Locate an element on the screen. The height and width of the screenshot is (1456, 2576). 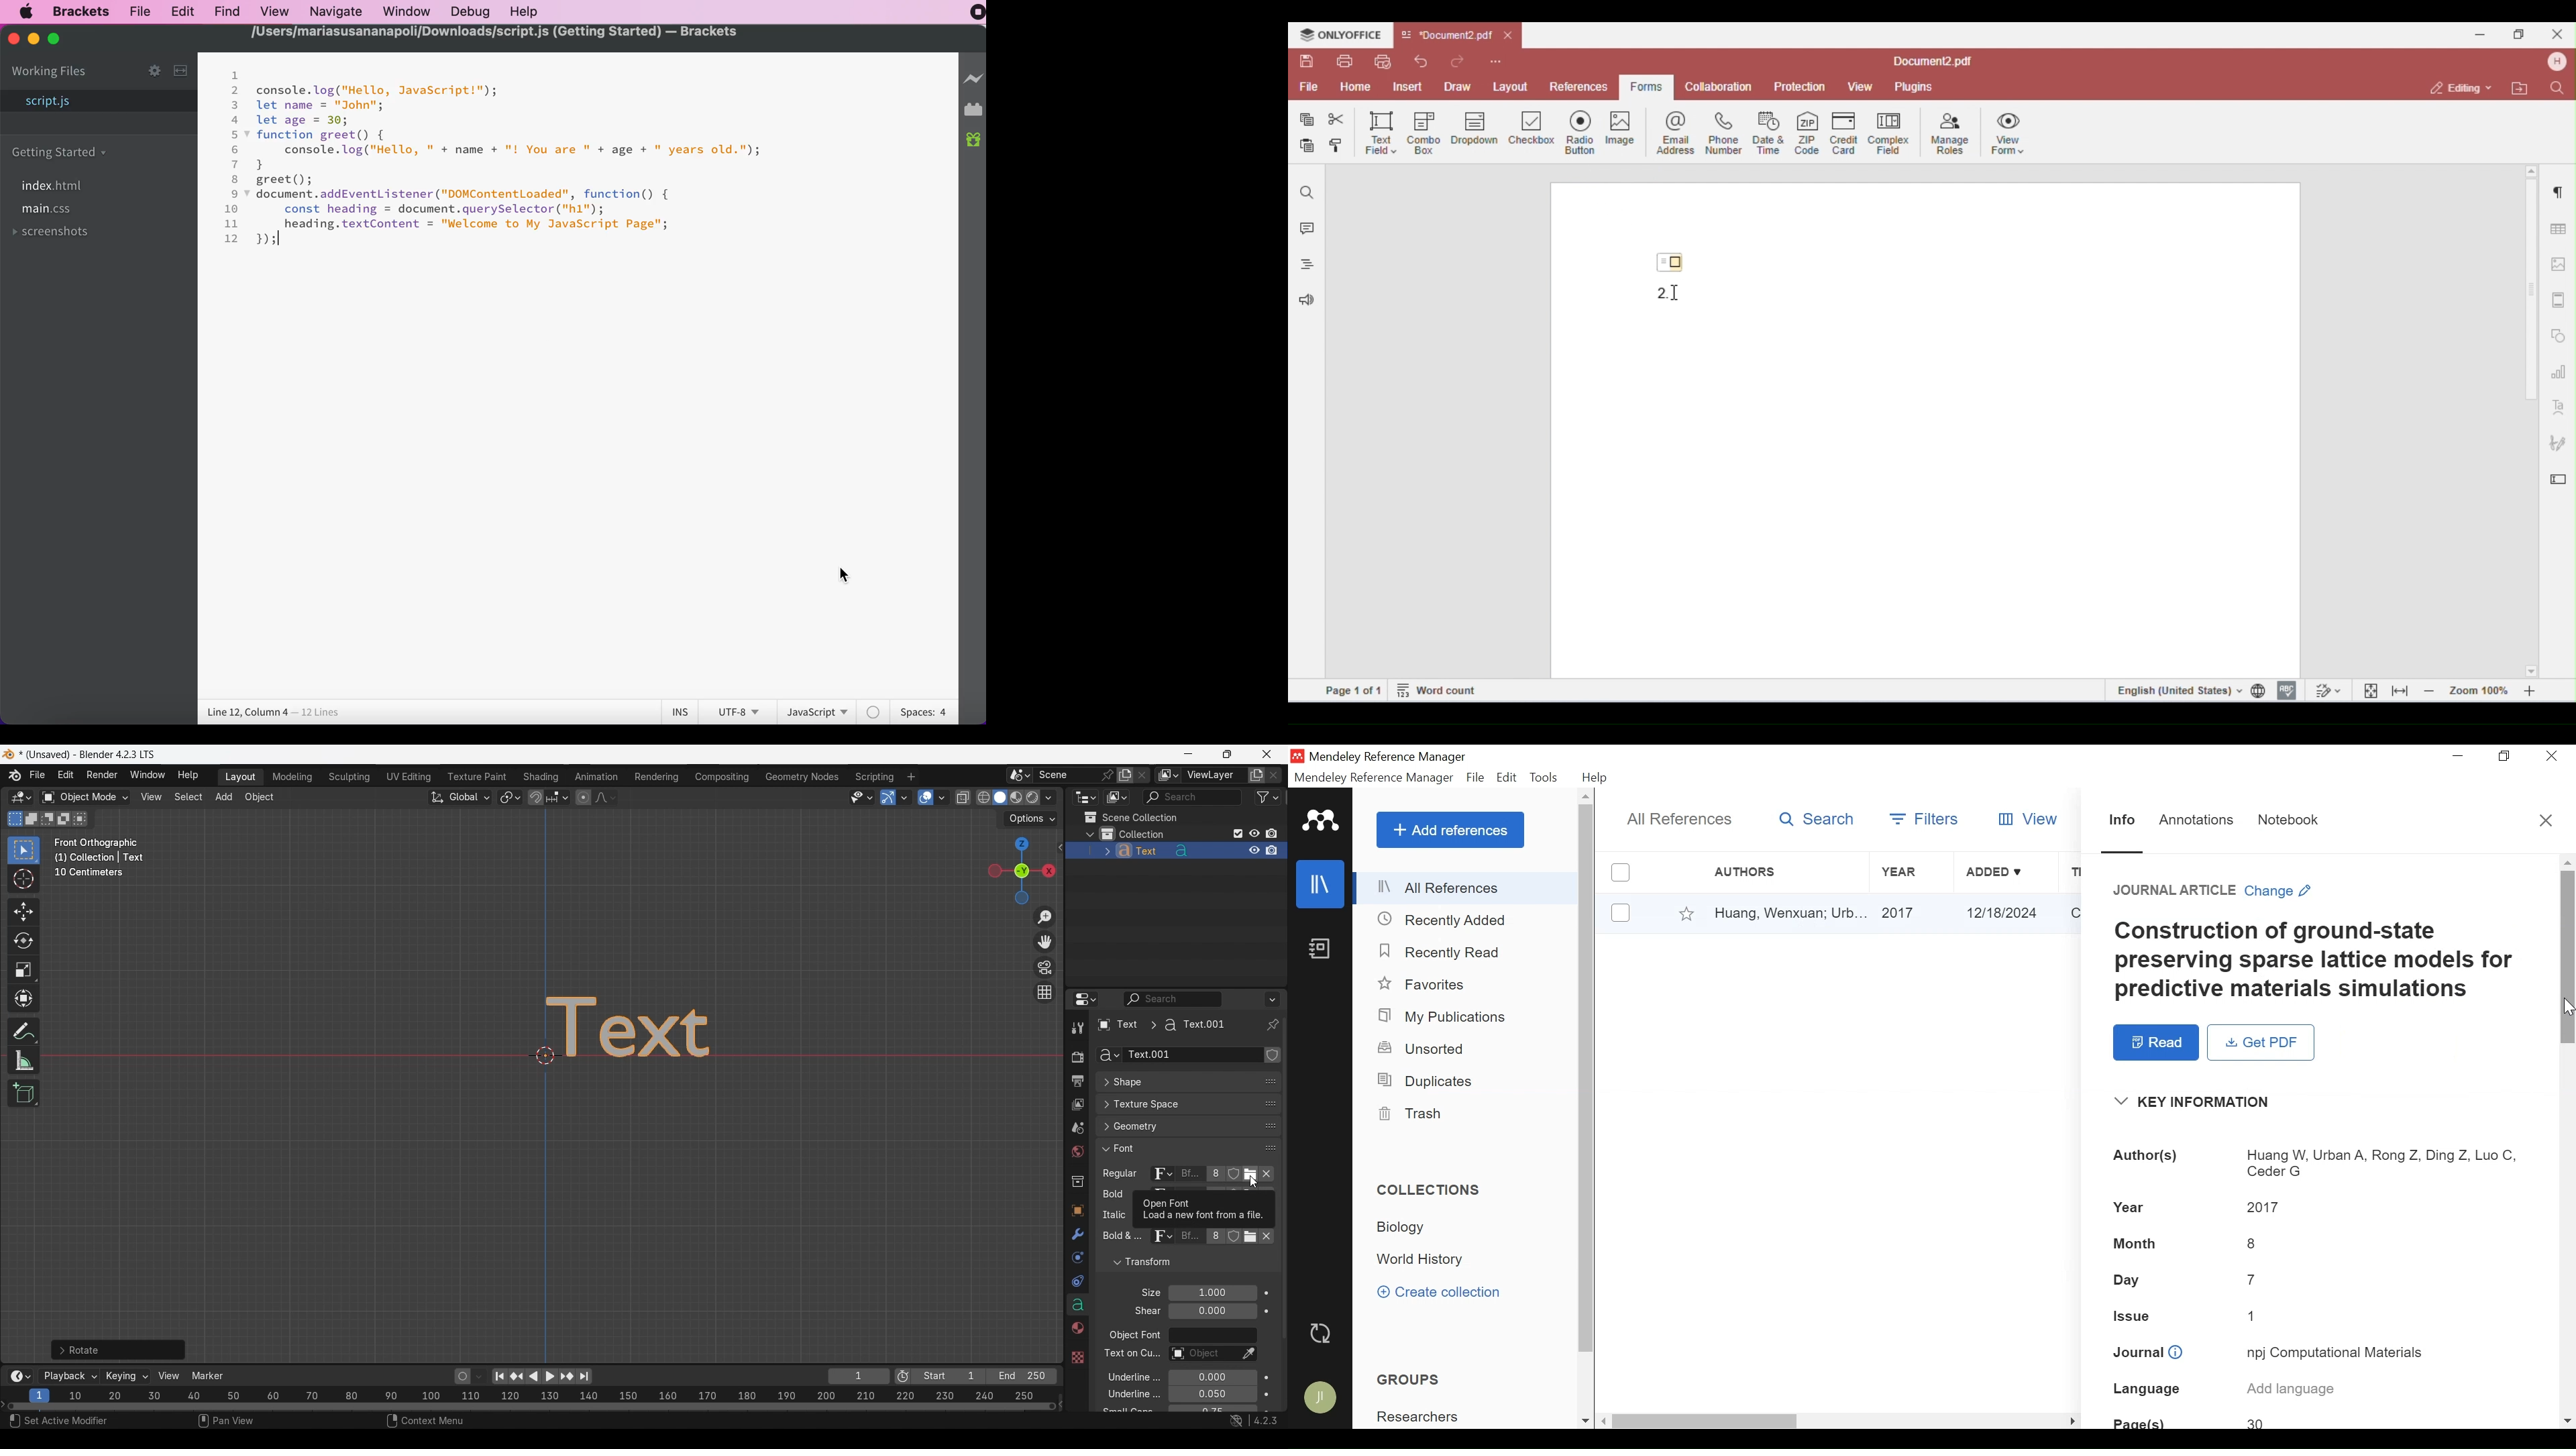
Shading is located at coordinates (1048, 798).